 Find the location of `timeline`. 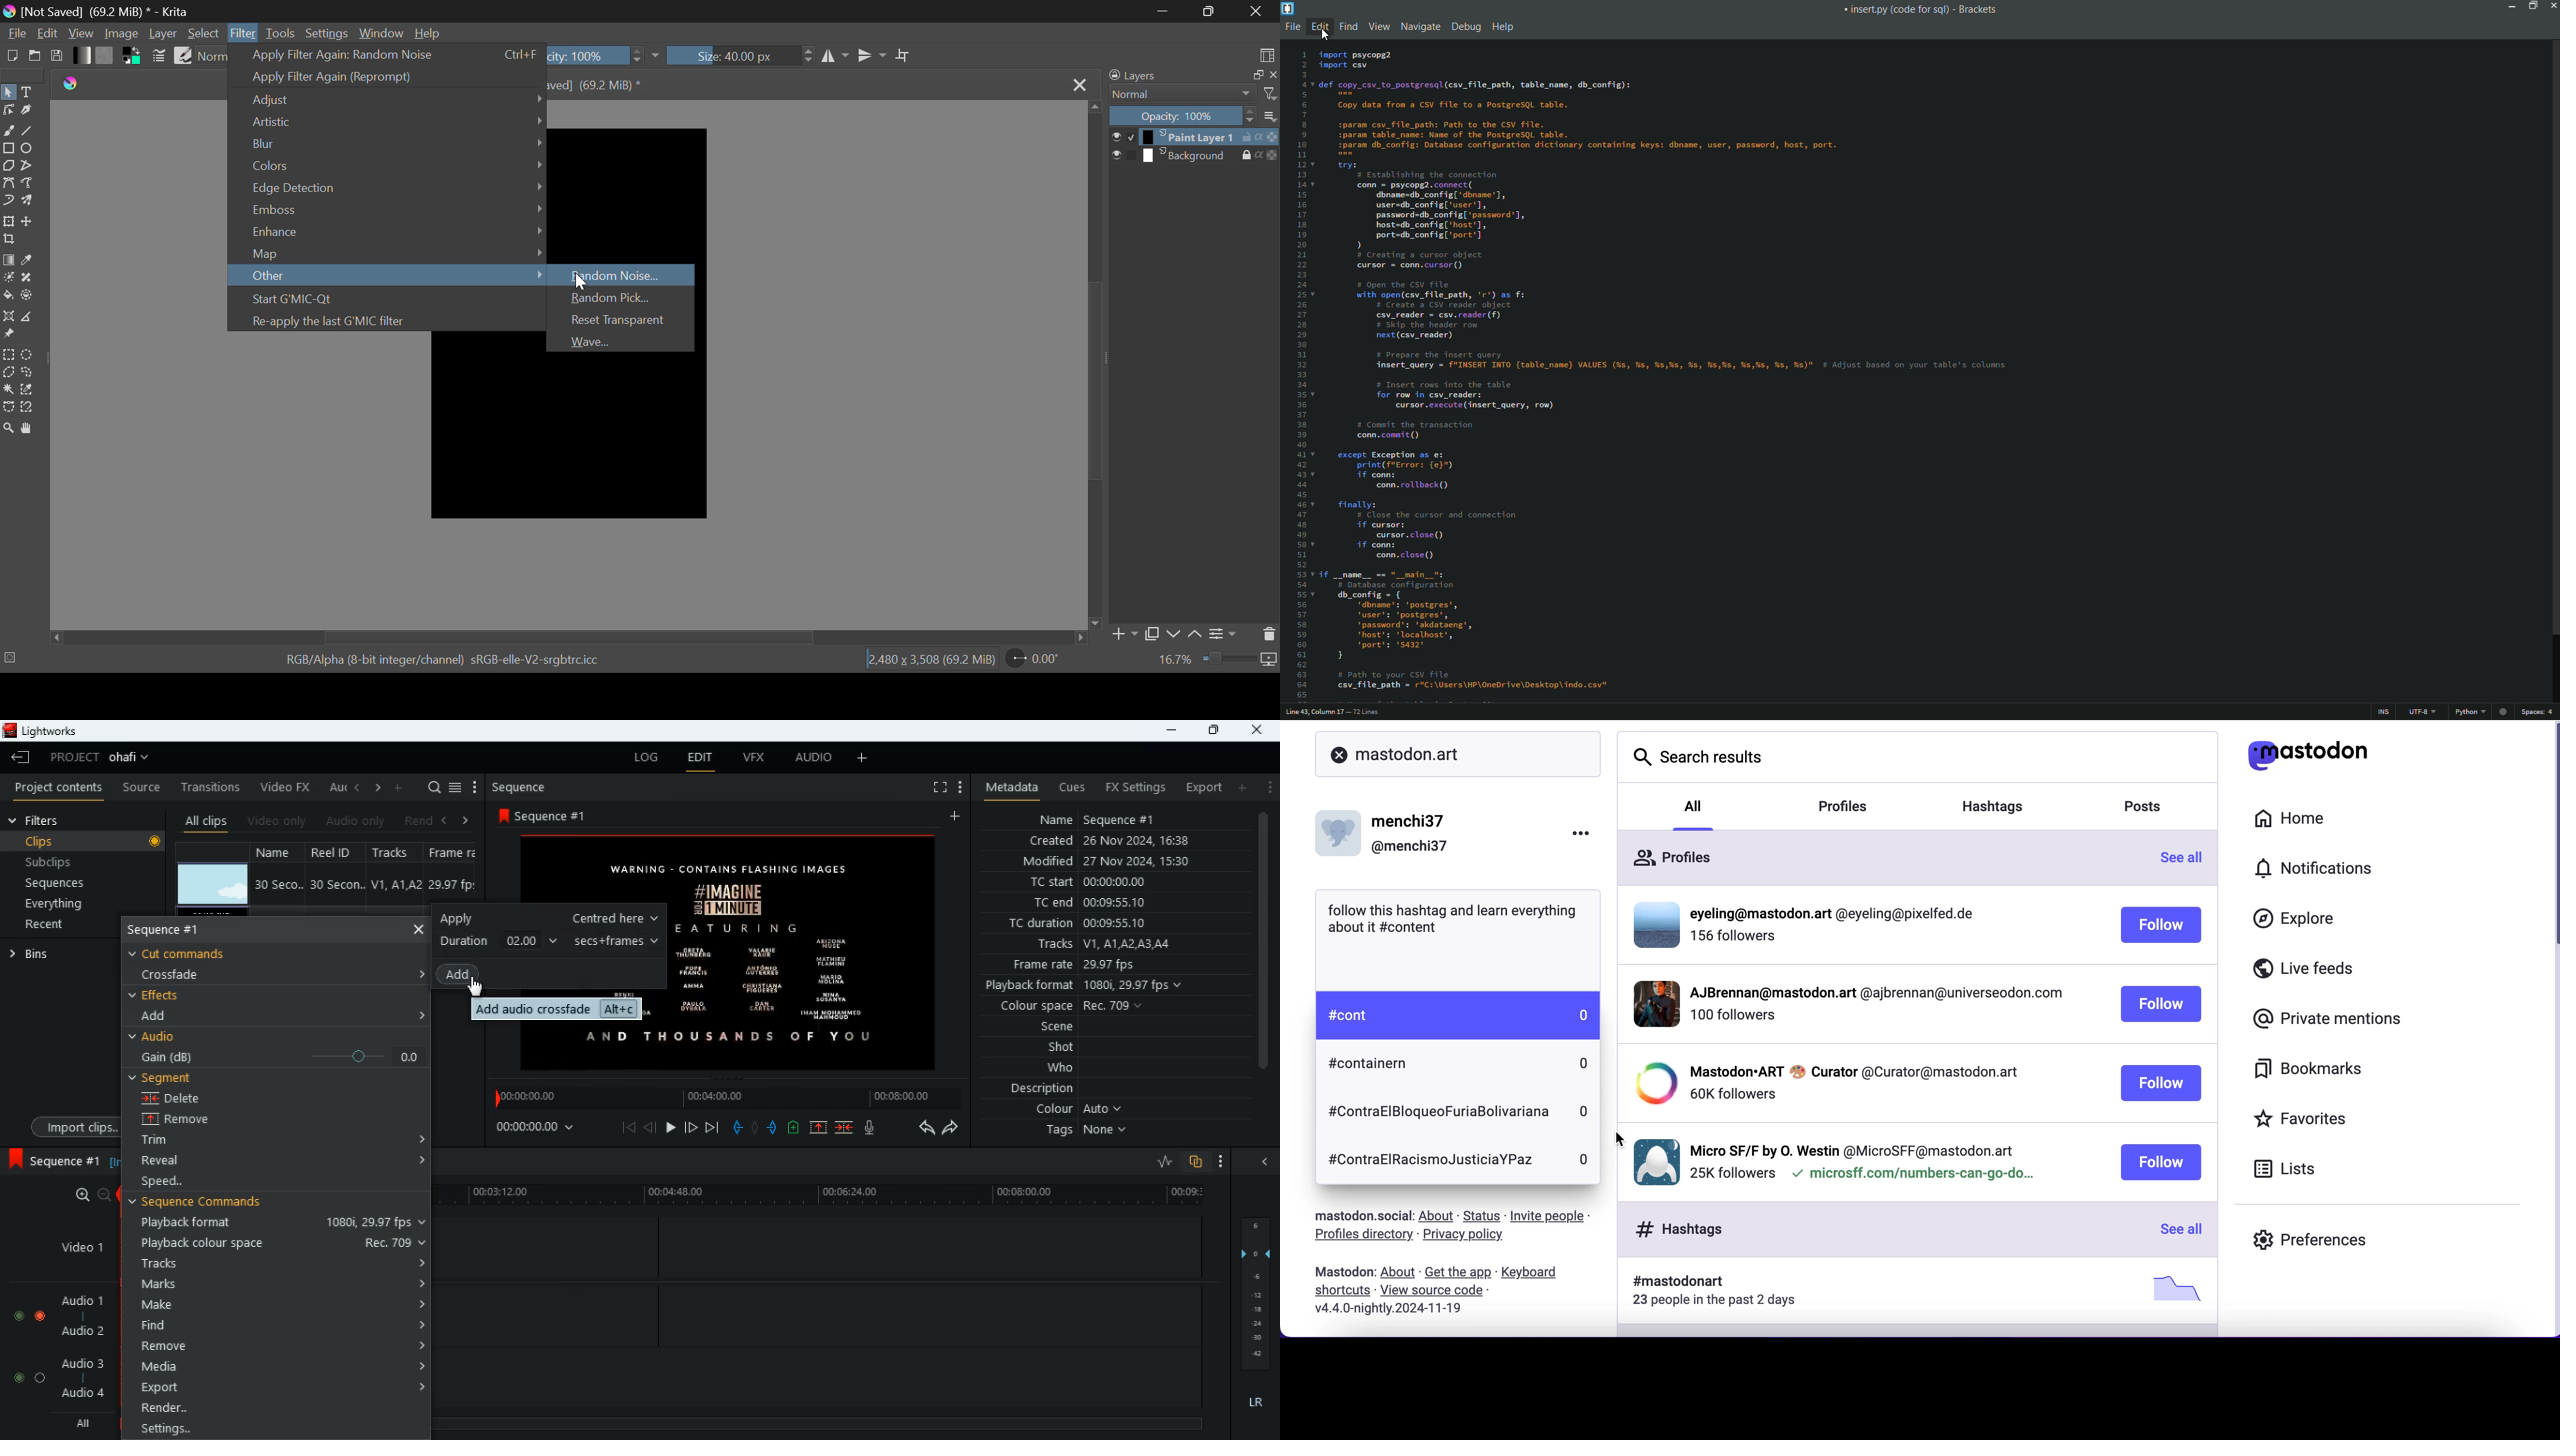

timeline is located at coordinates (819, 1422).